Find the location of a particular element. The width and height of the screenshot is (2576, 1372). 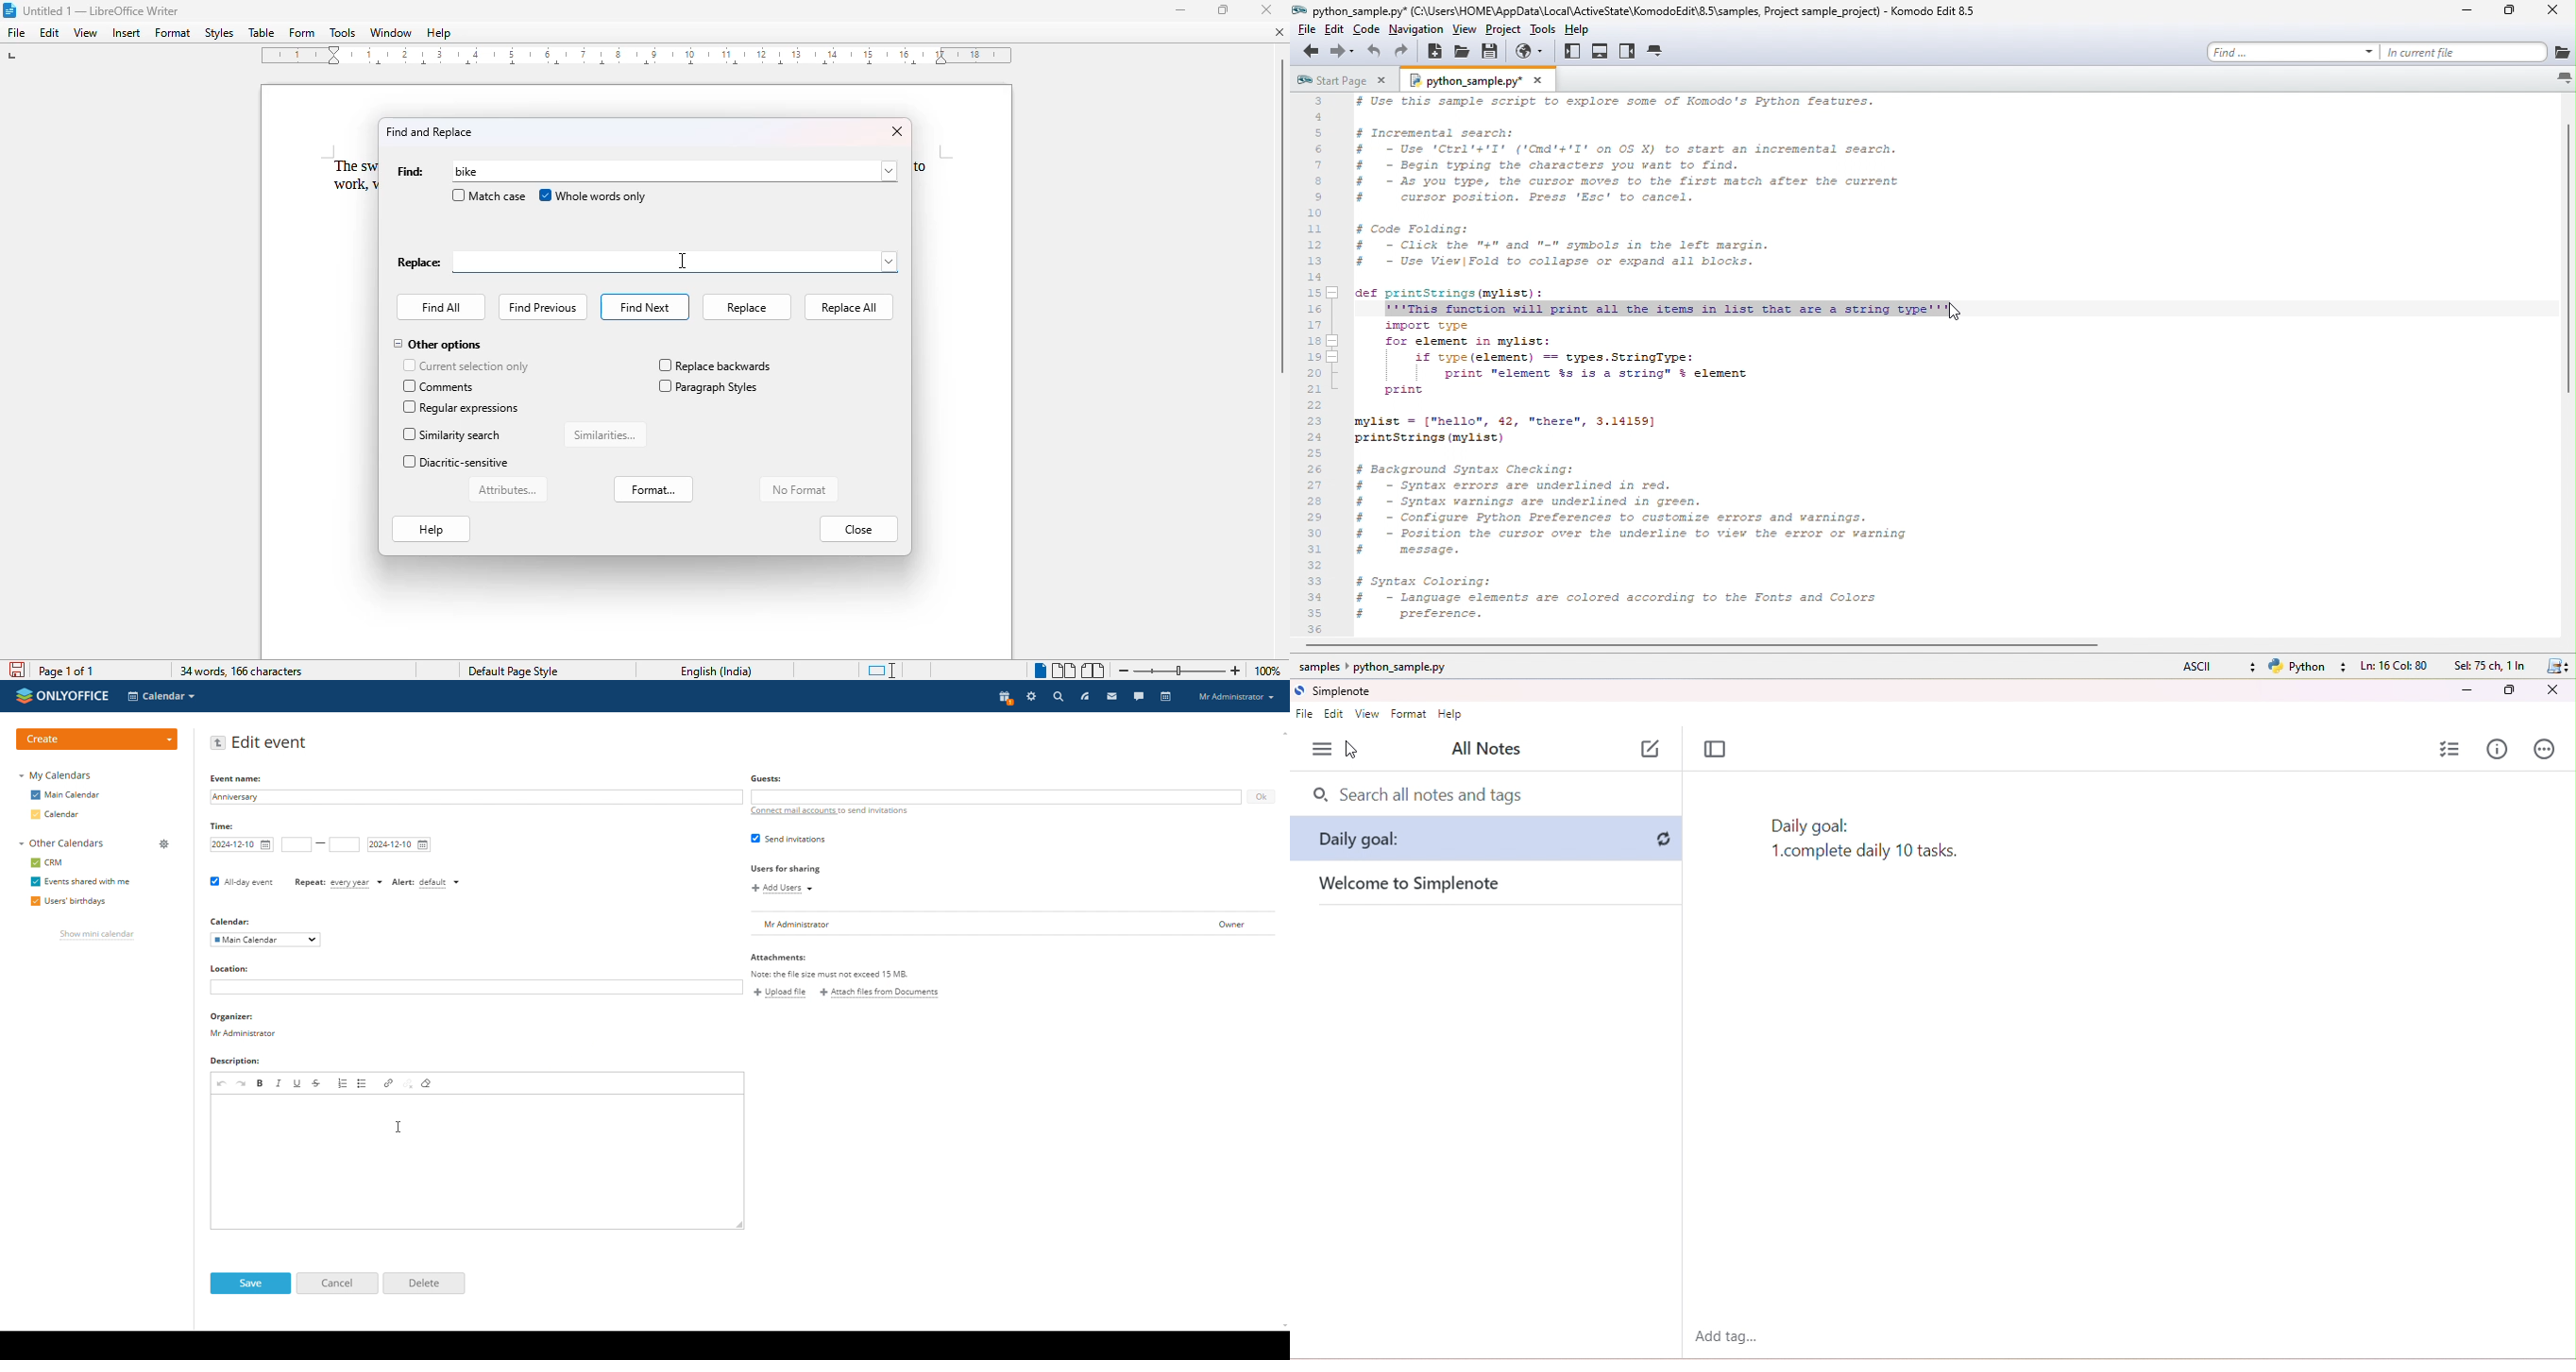

Change zoom levele is located at coordinates (1178, 672).